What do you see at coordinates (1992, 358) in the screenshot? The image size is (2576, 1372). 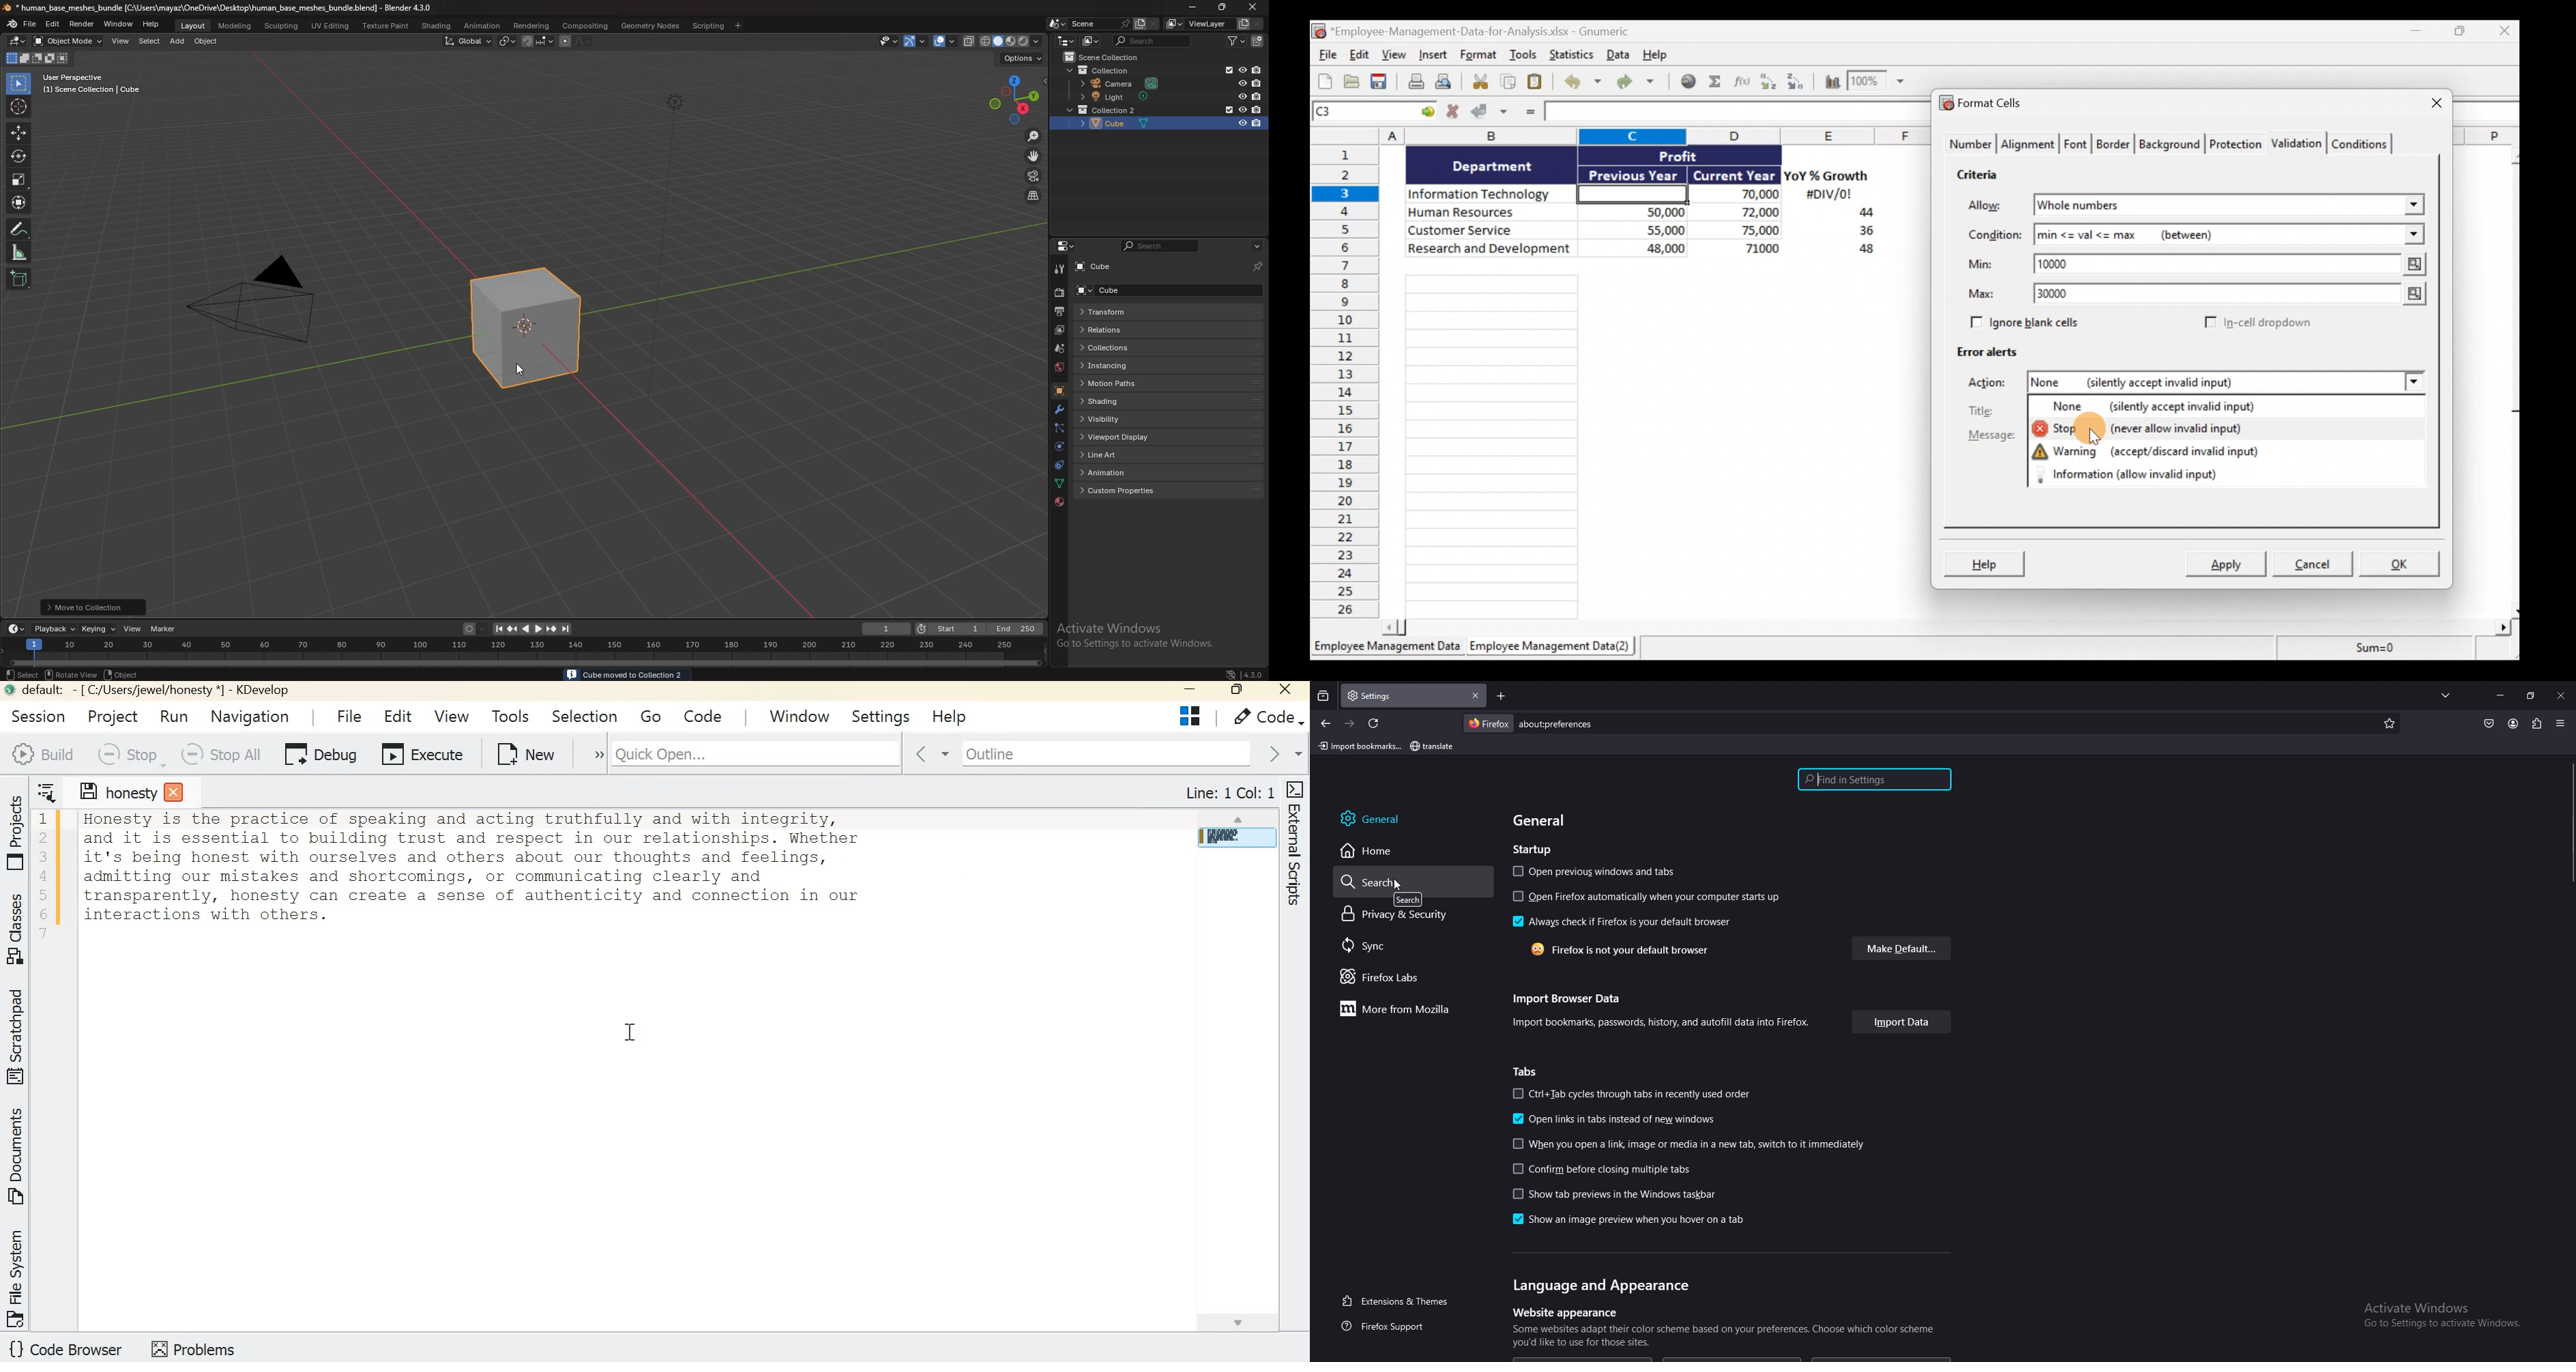 I see `Error alerts` at bounding box center [1992, 358].